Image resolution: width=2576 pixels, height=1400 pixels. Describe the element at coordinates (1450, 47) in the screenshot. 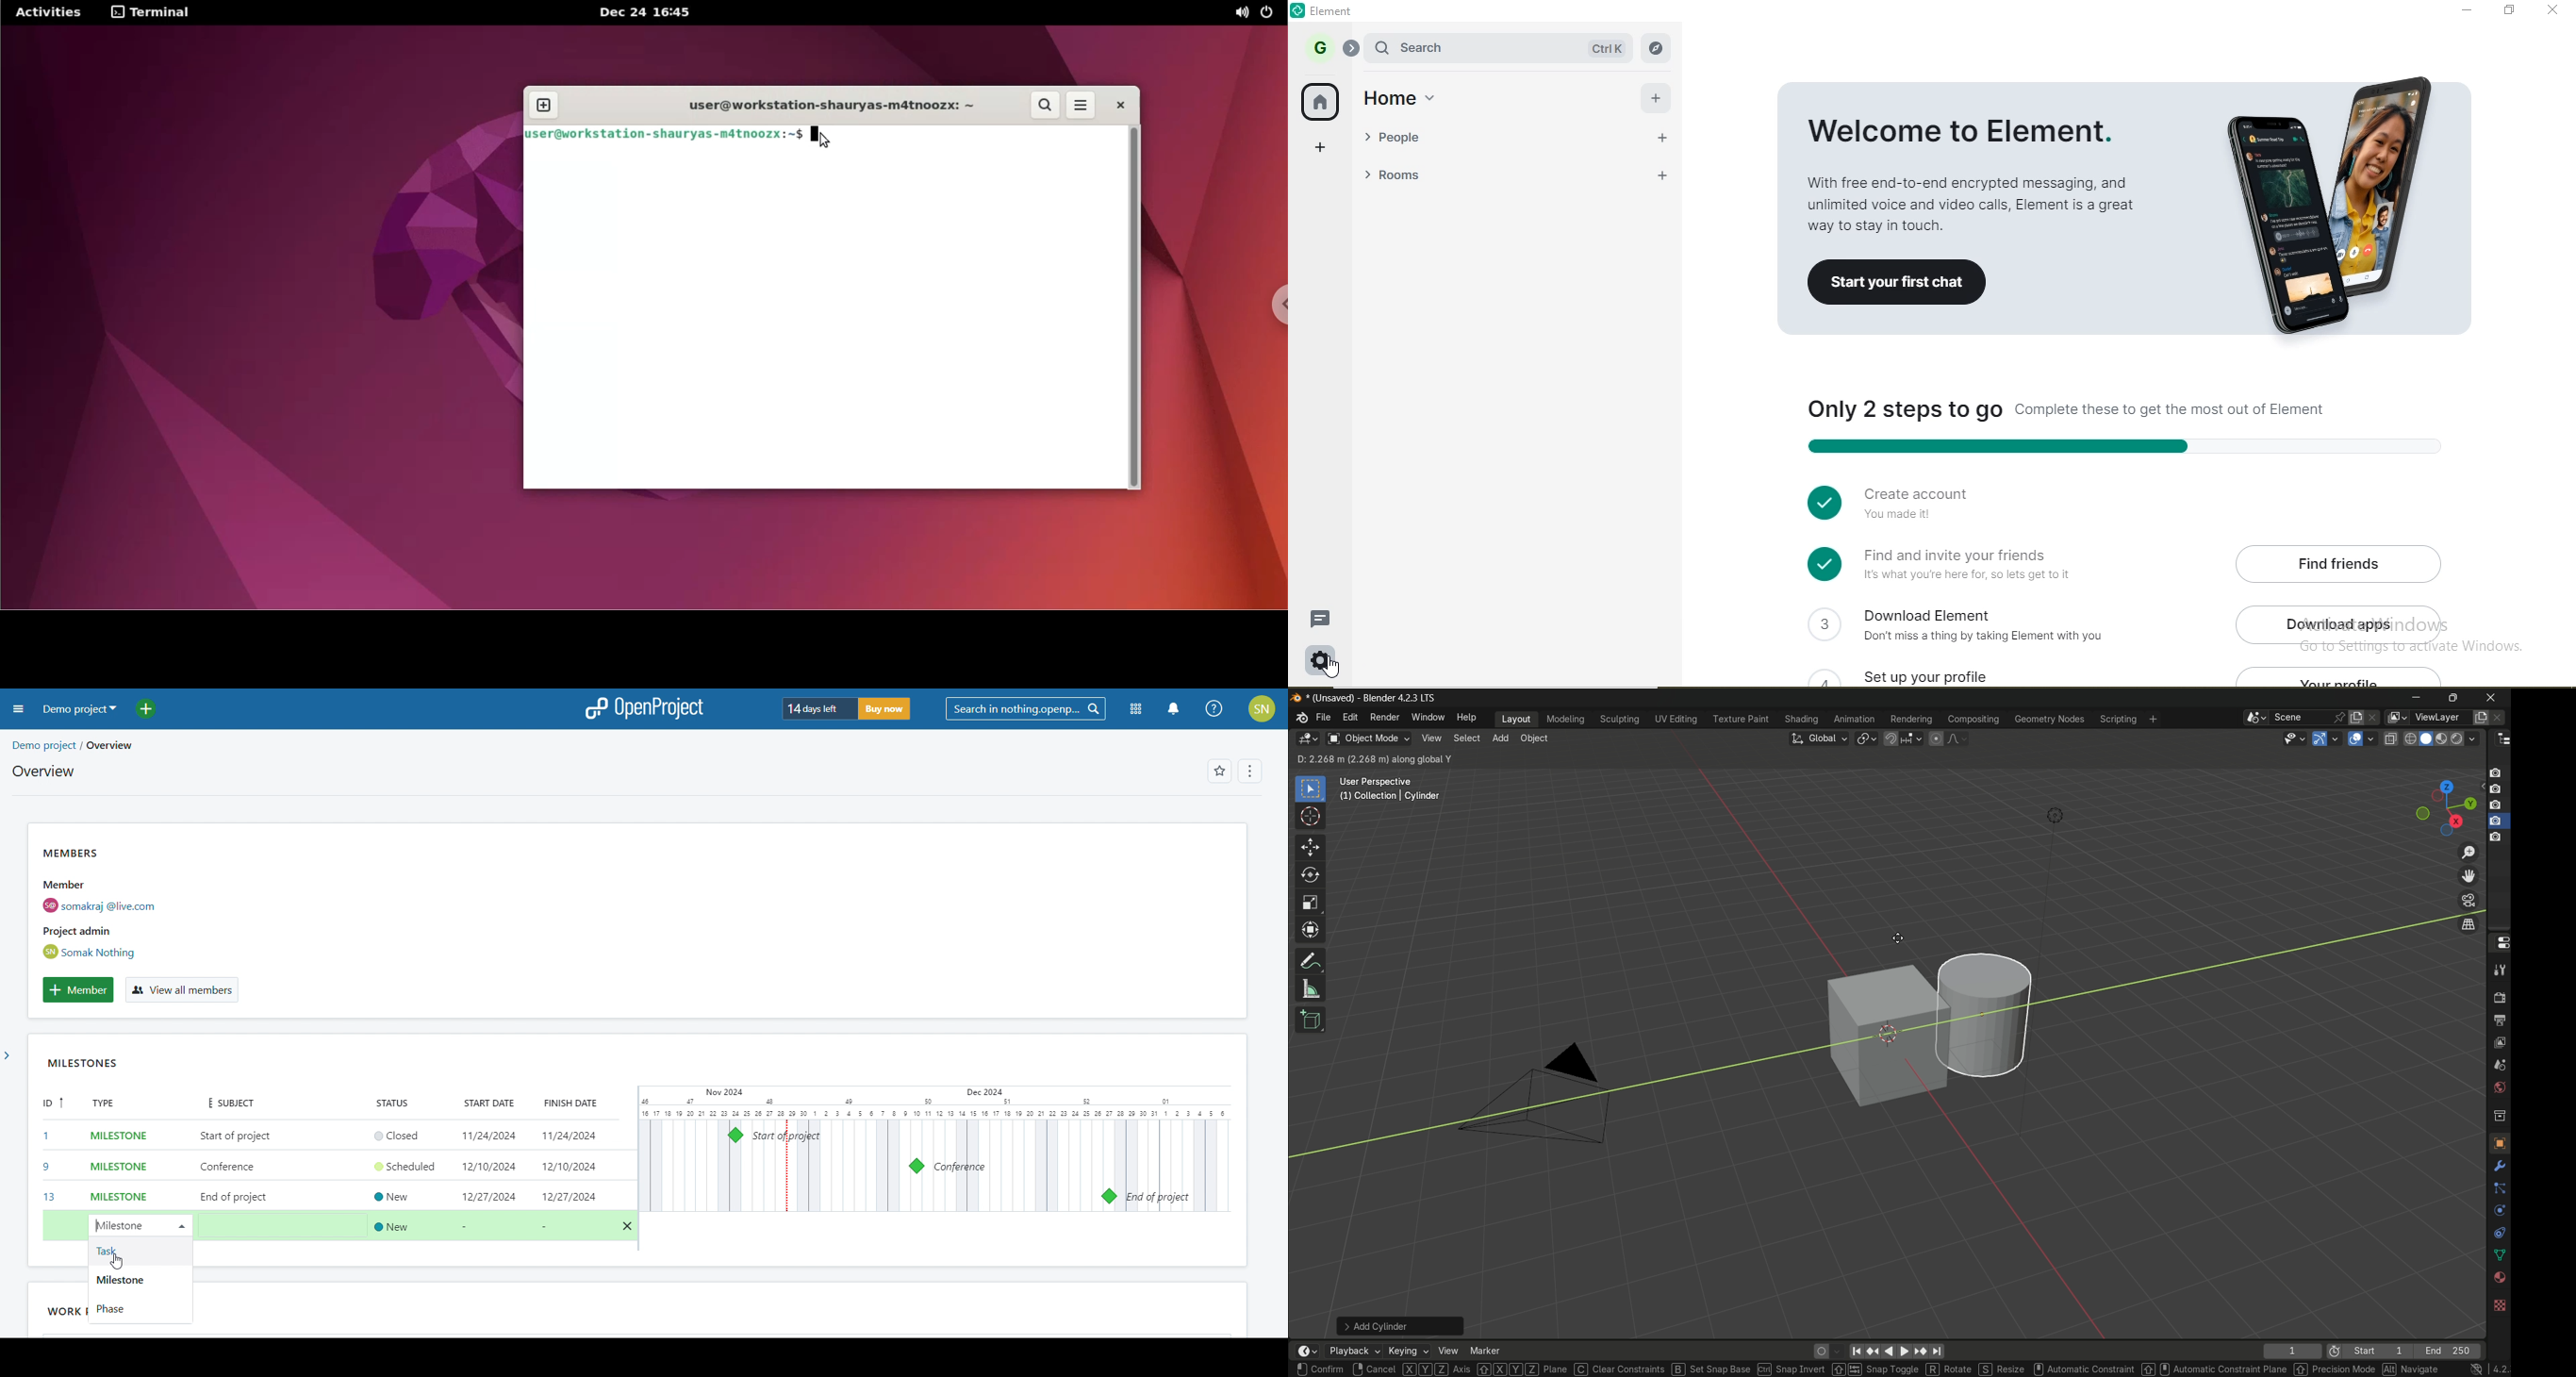

I see `search bar` at that location.